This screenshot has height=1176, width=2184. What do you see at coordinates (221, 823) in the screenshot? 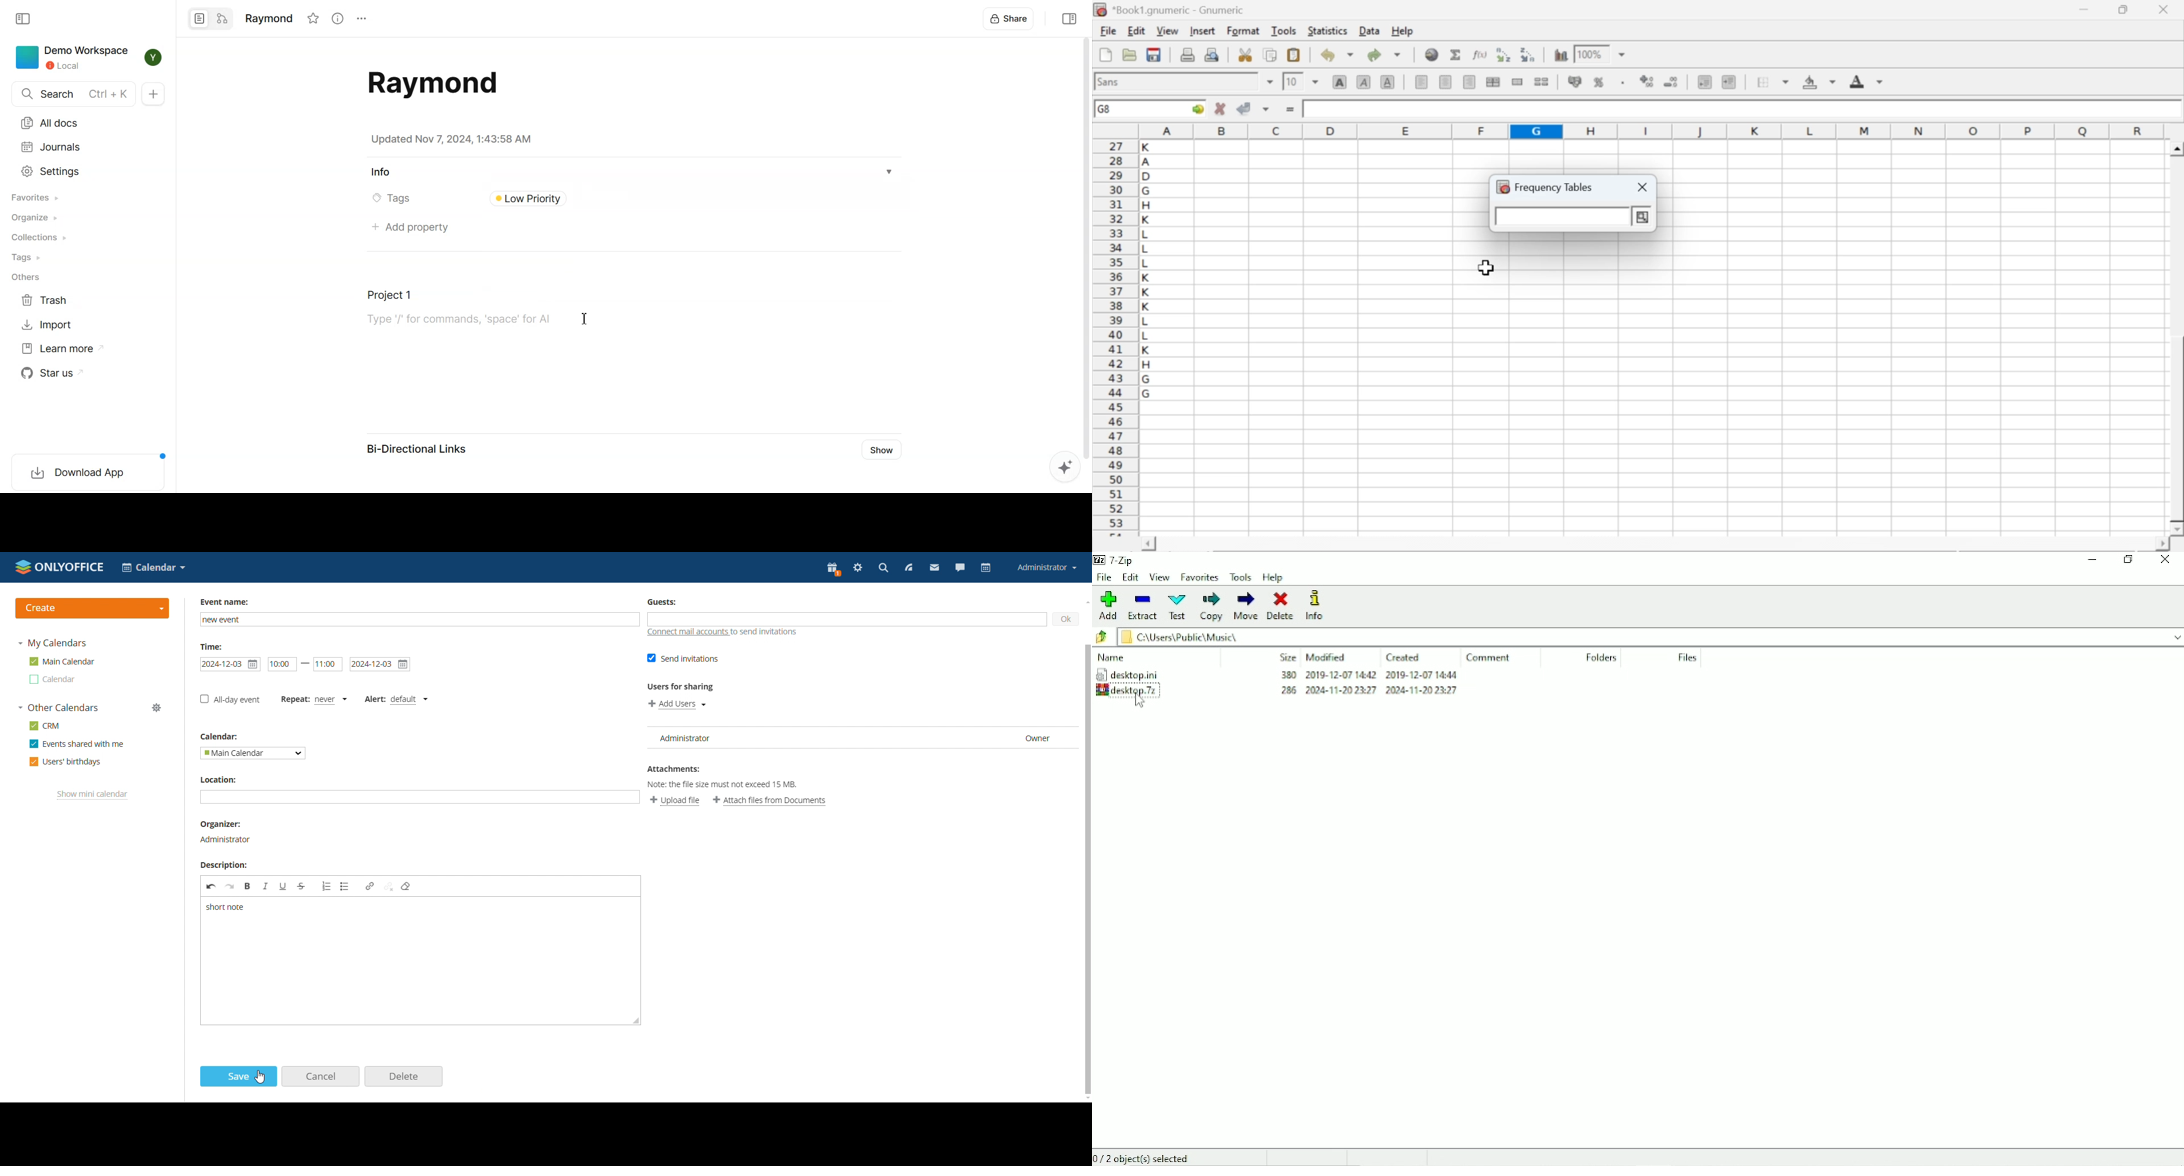
I see `Organizer:` at bounding box center [221, 823].